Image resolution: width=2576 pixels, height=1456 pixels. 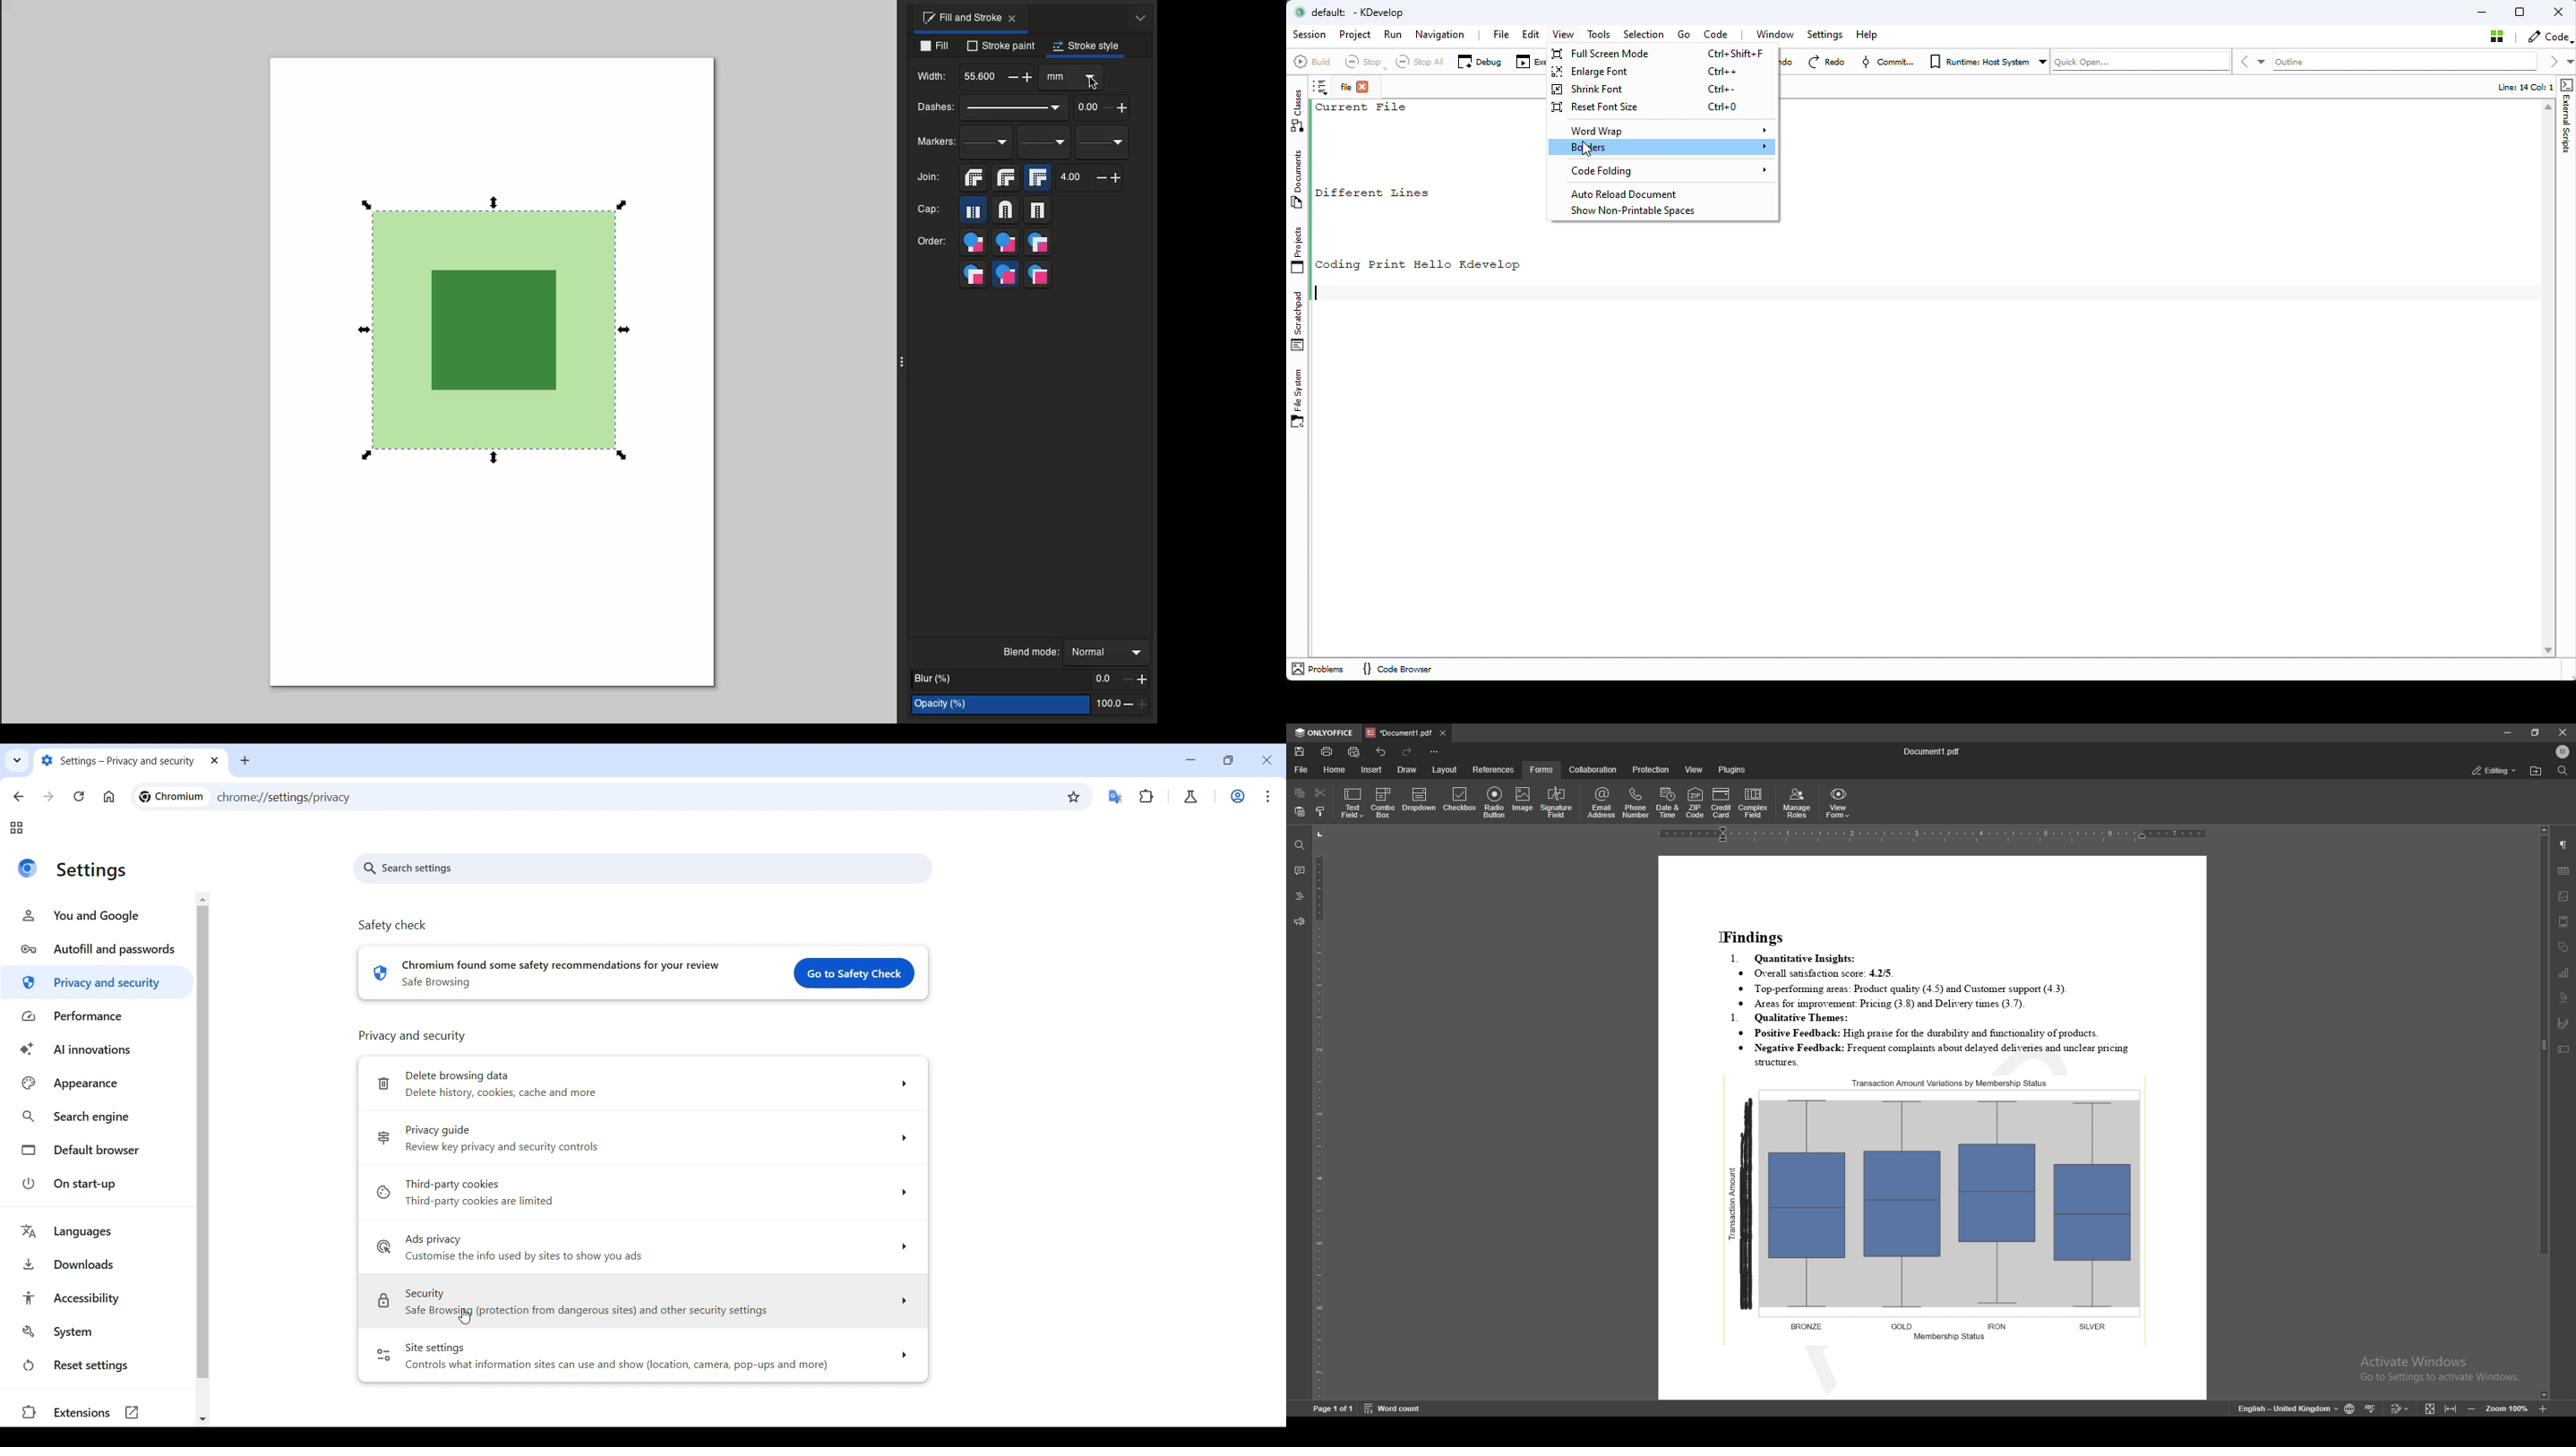 I want to click on Extensions, so click(x=98, y=1413).